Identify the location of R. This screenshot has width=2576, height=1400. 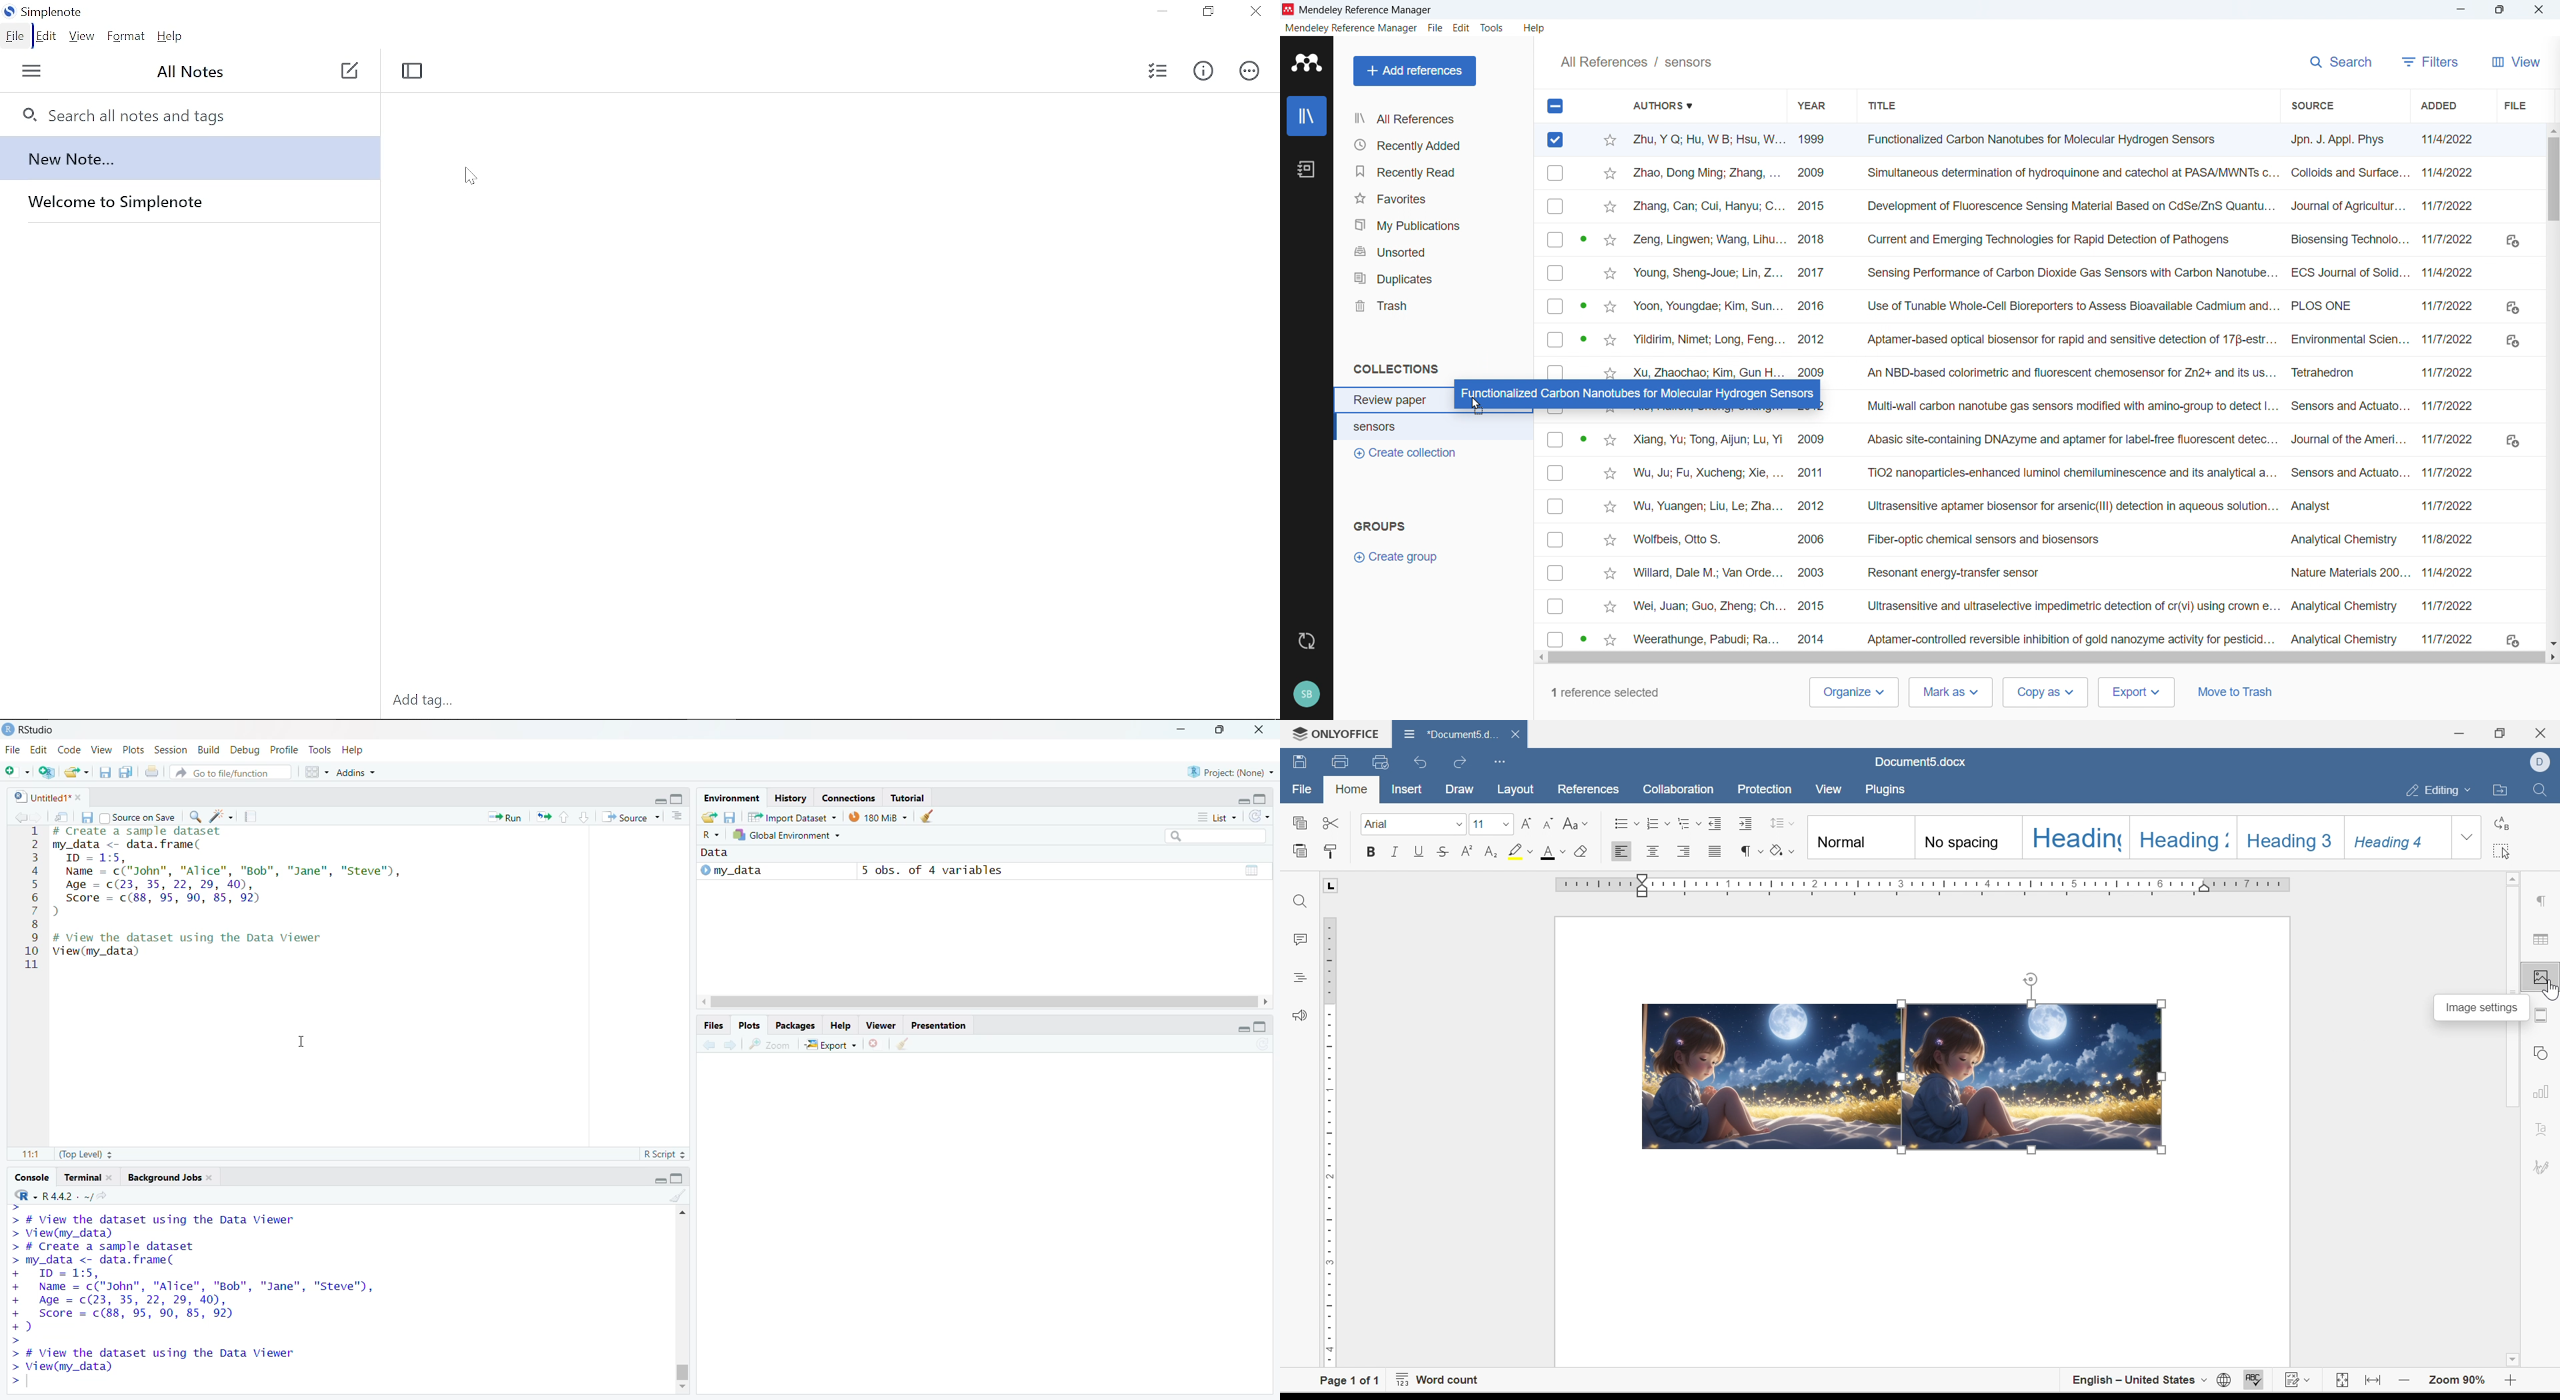
(709, 835).